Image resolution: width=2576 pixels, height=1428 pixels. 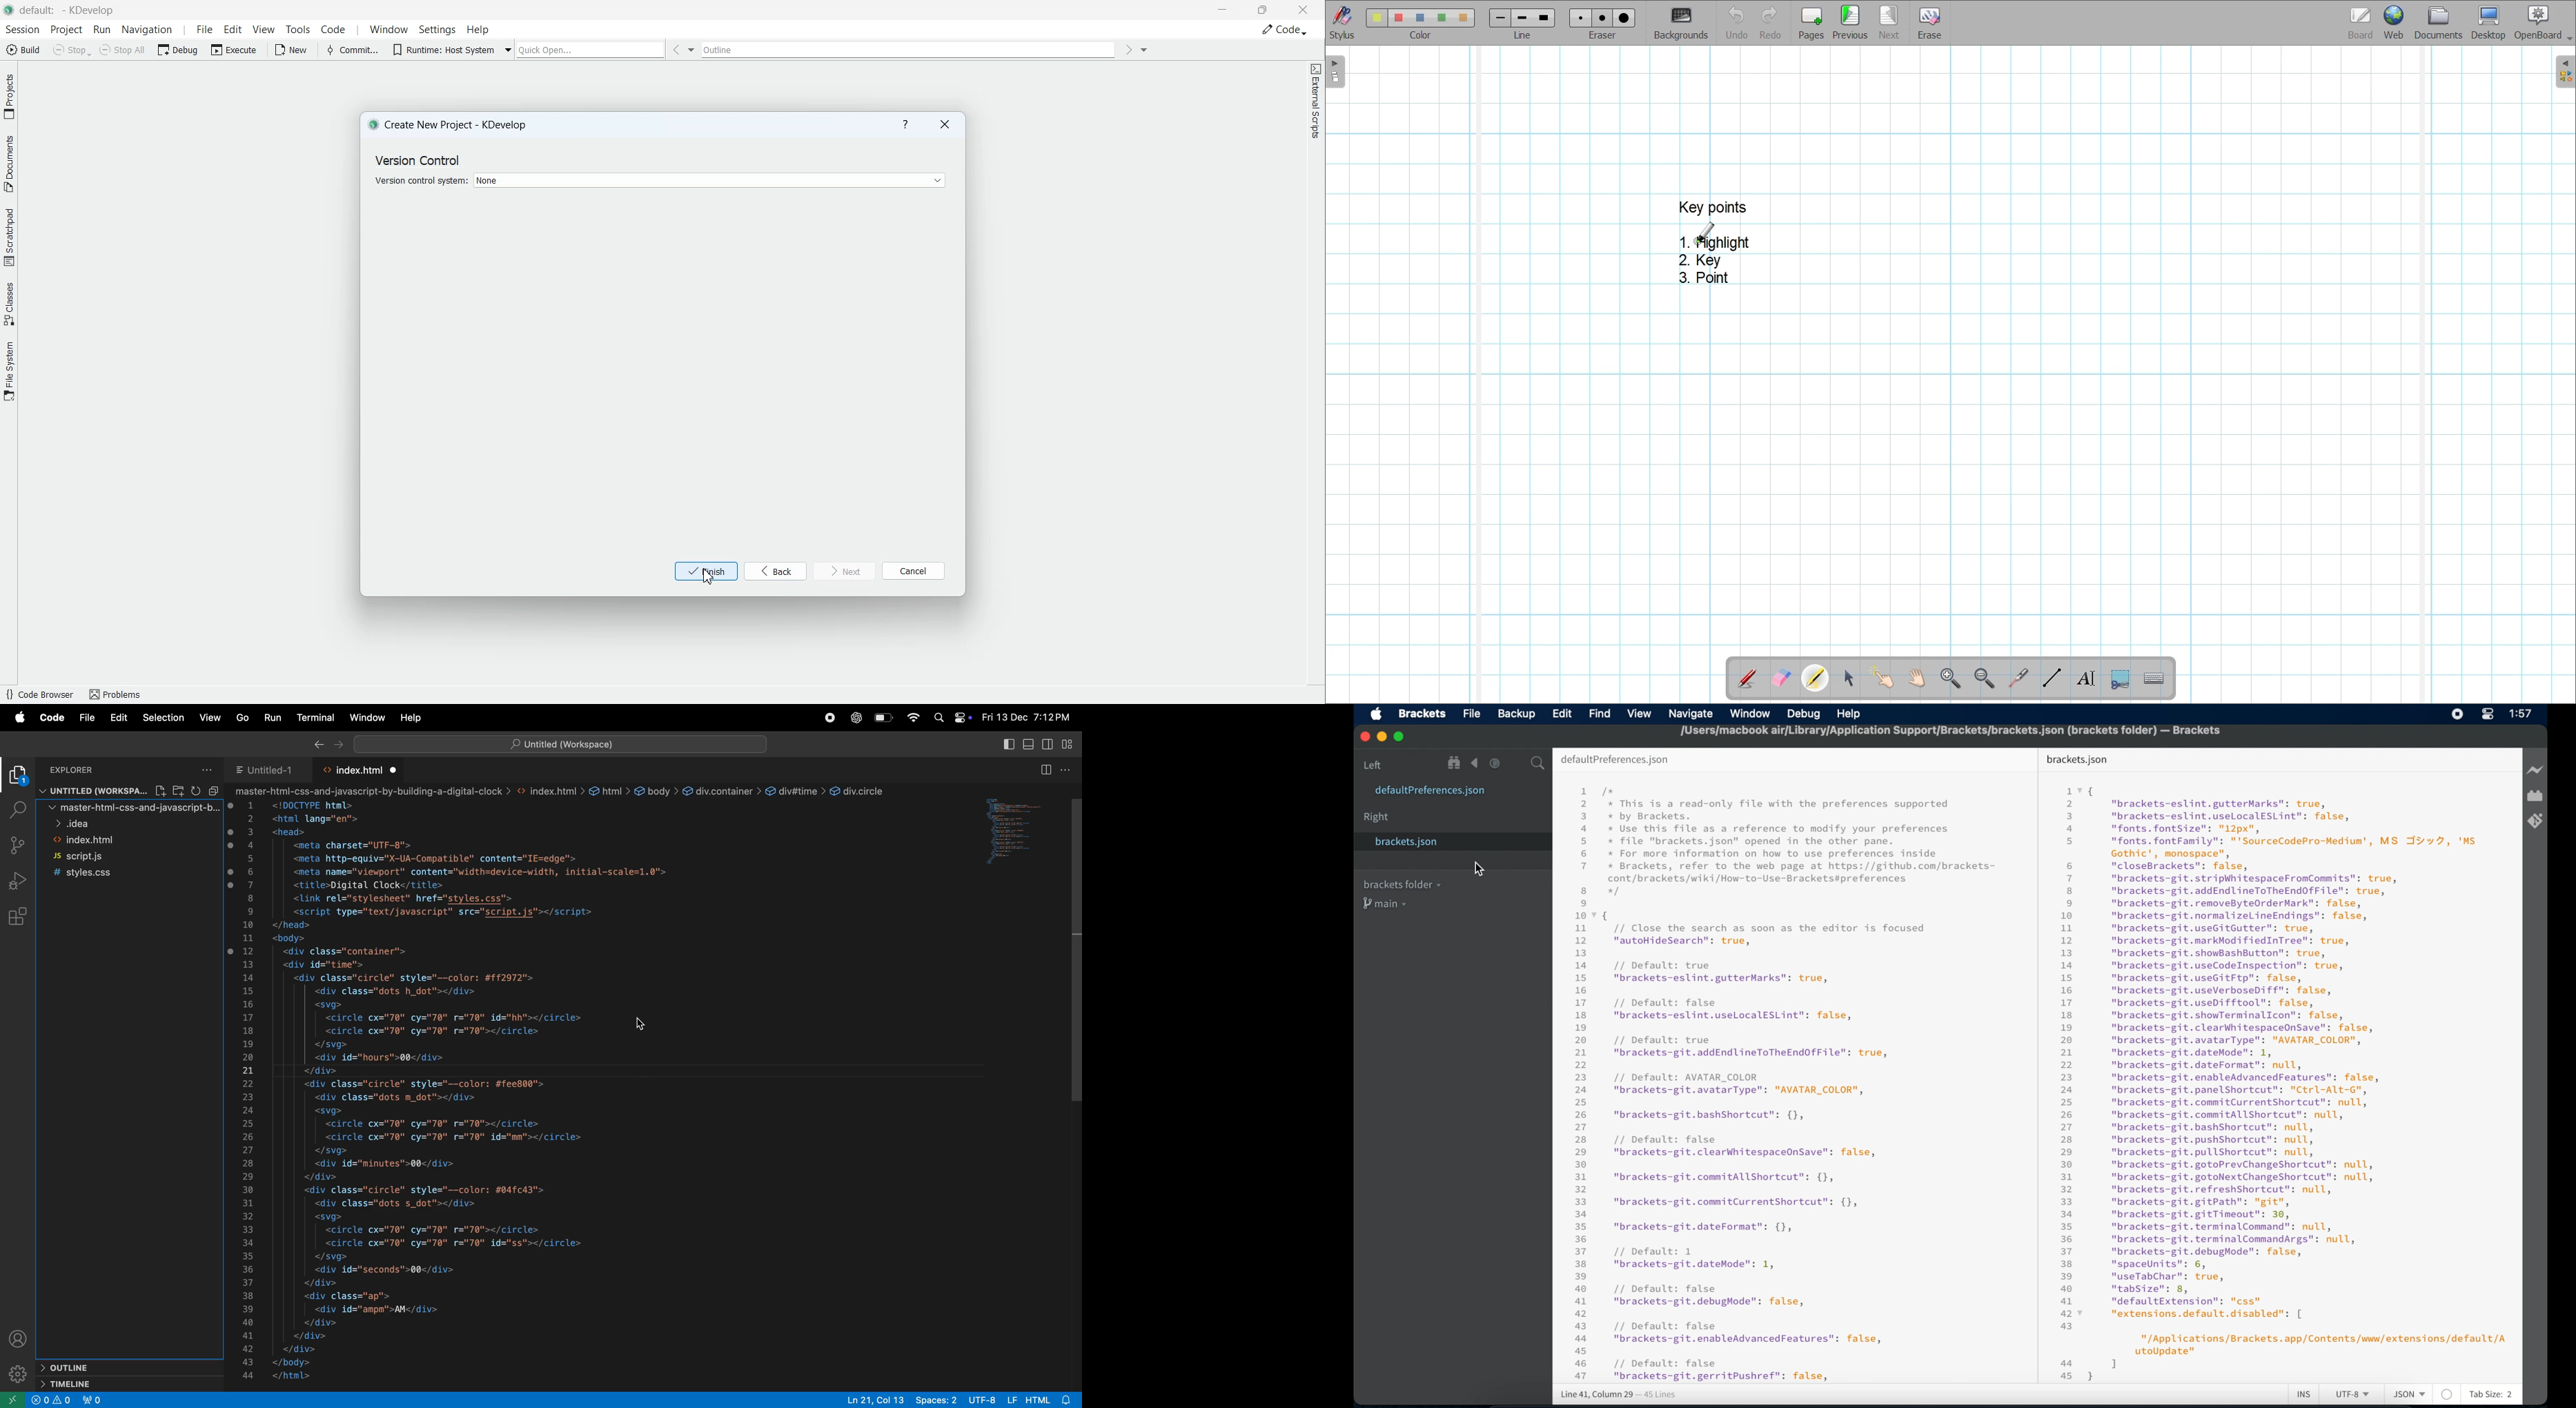 I want to click on utf 8, so click(x=982, y=1400).